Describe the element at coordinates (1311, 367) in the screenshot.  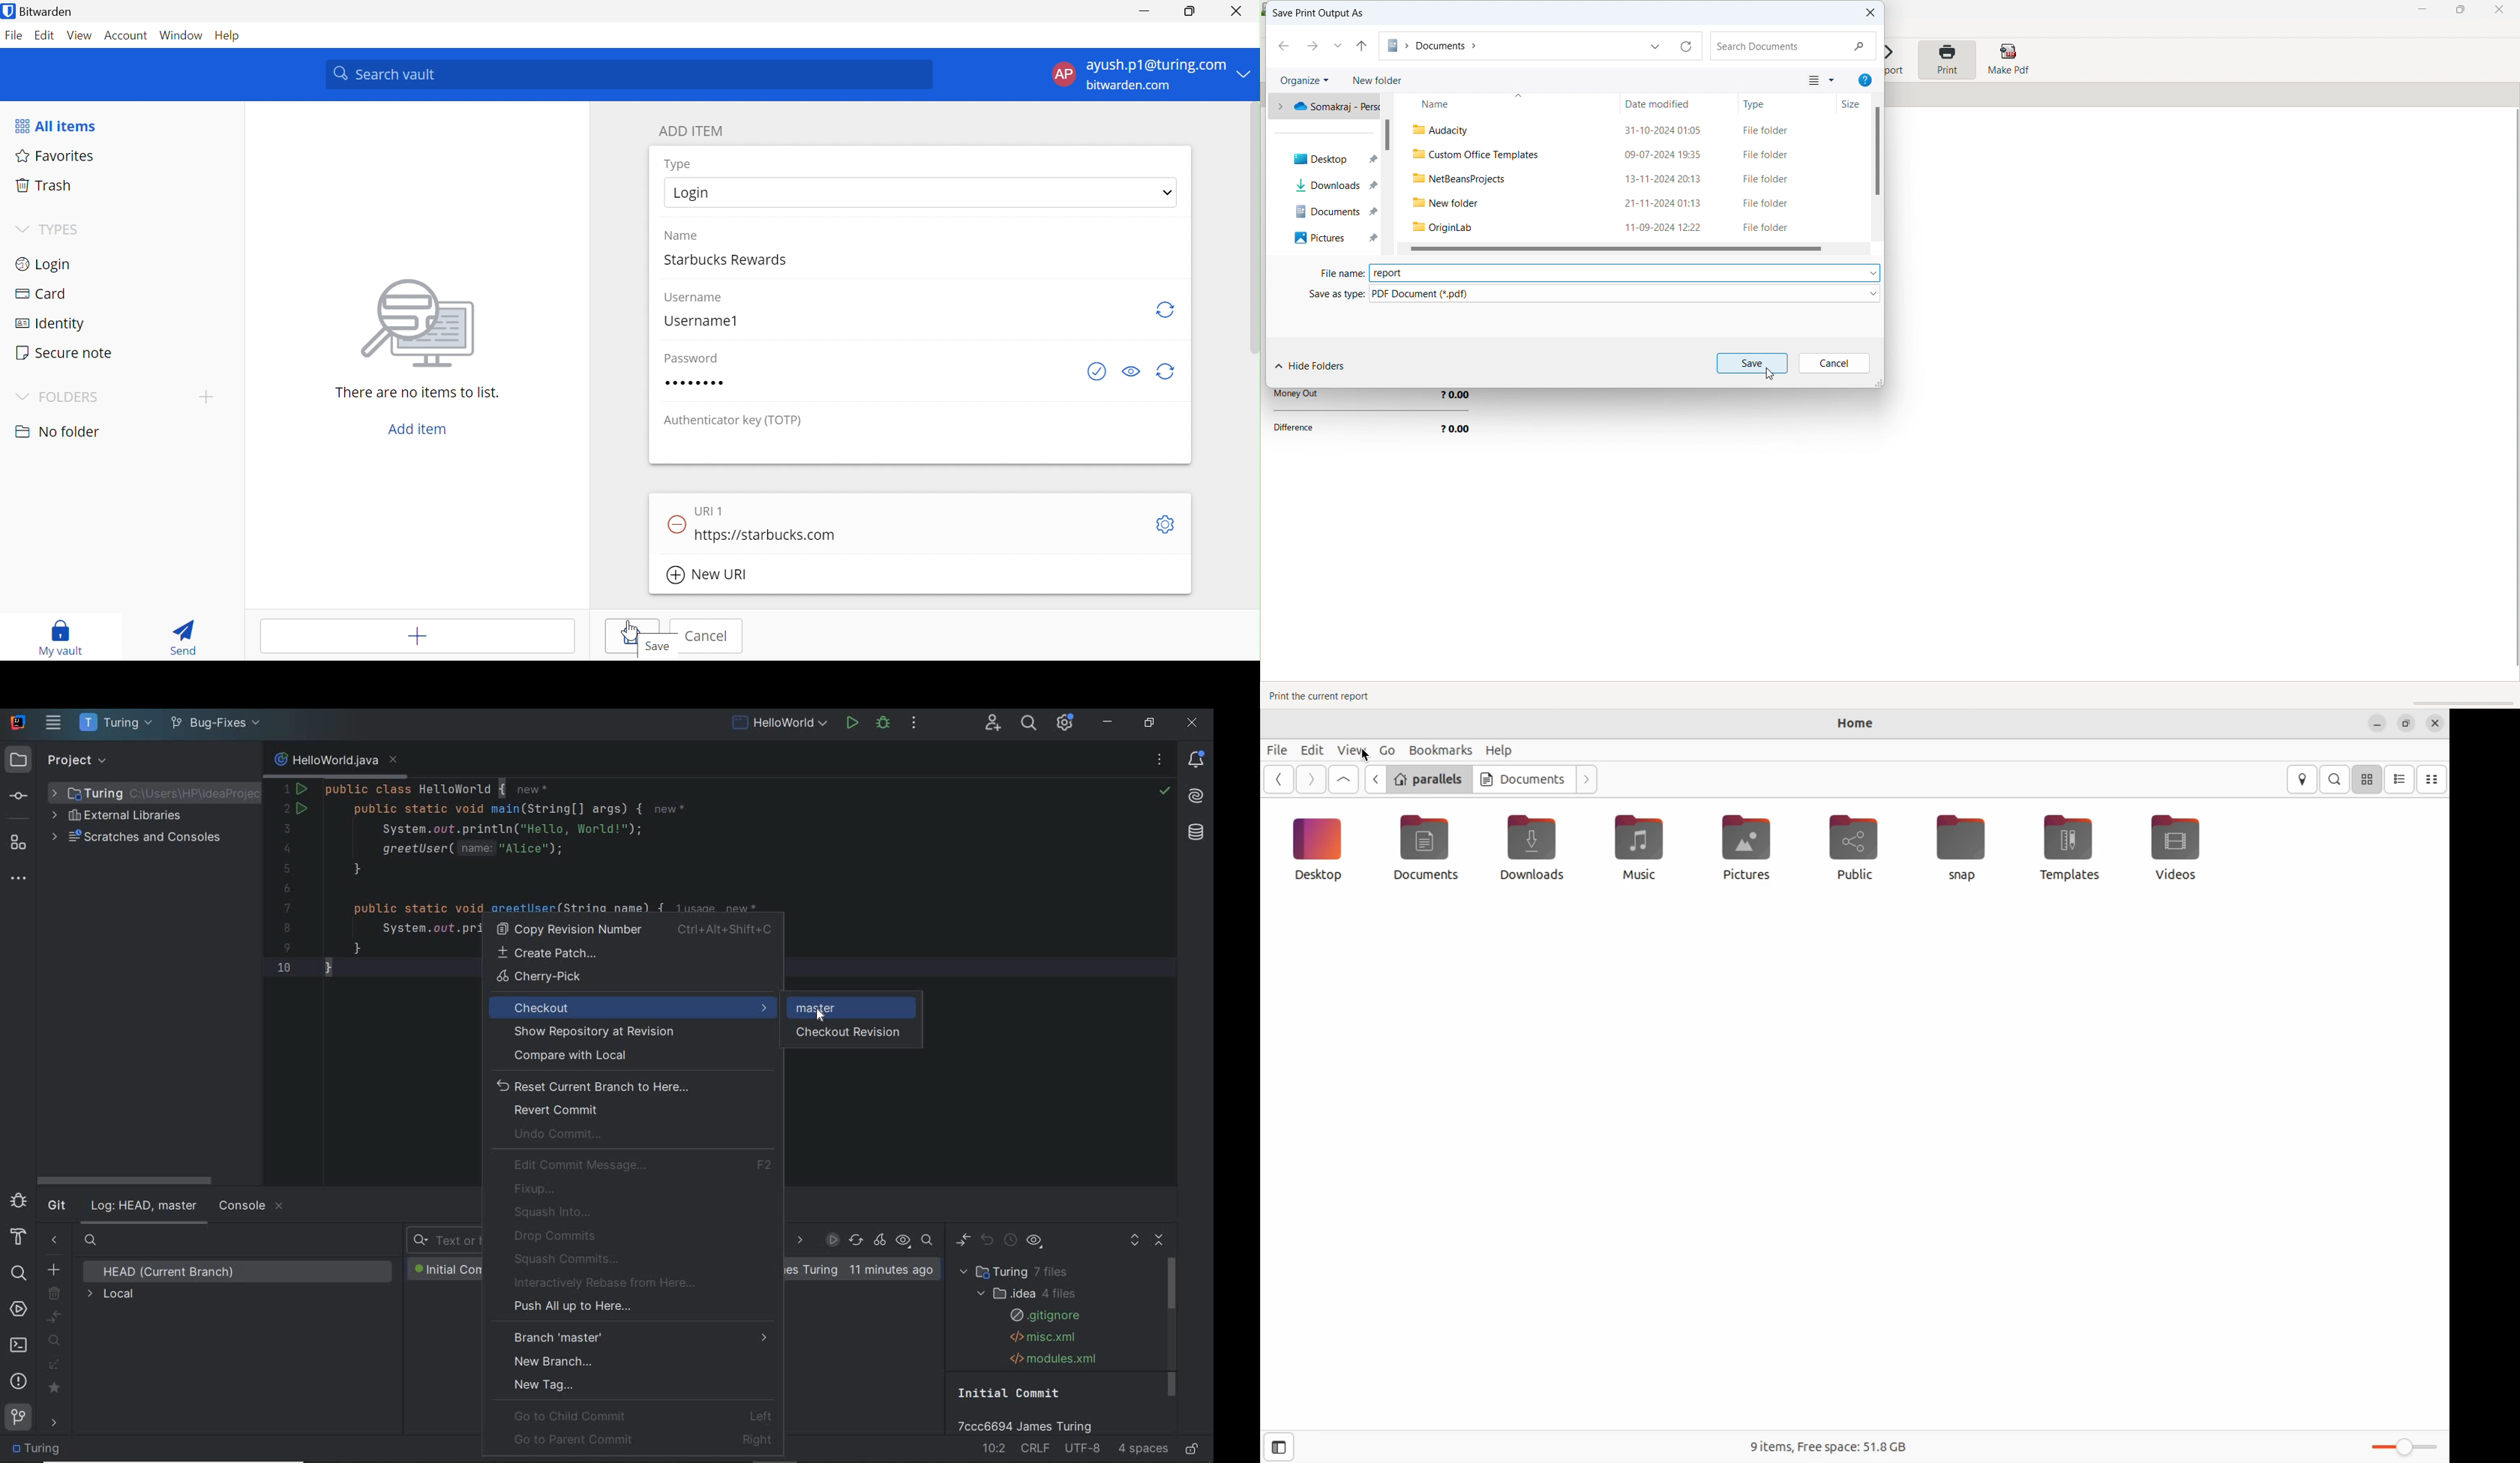
I see `hide folders` at that location.